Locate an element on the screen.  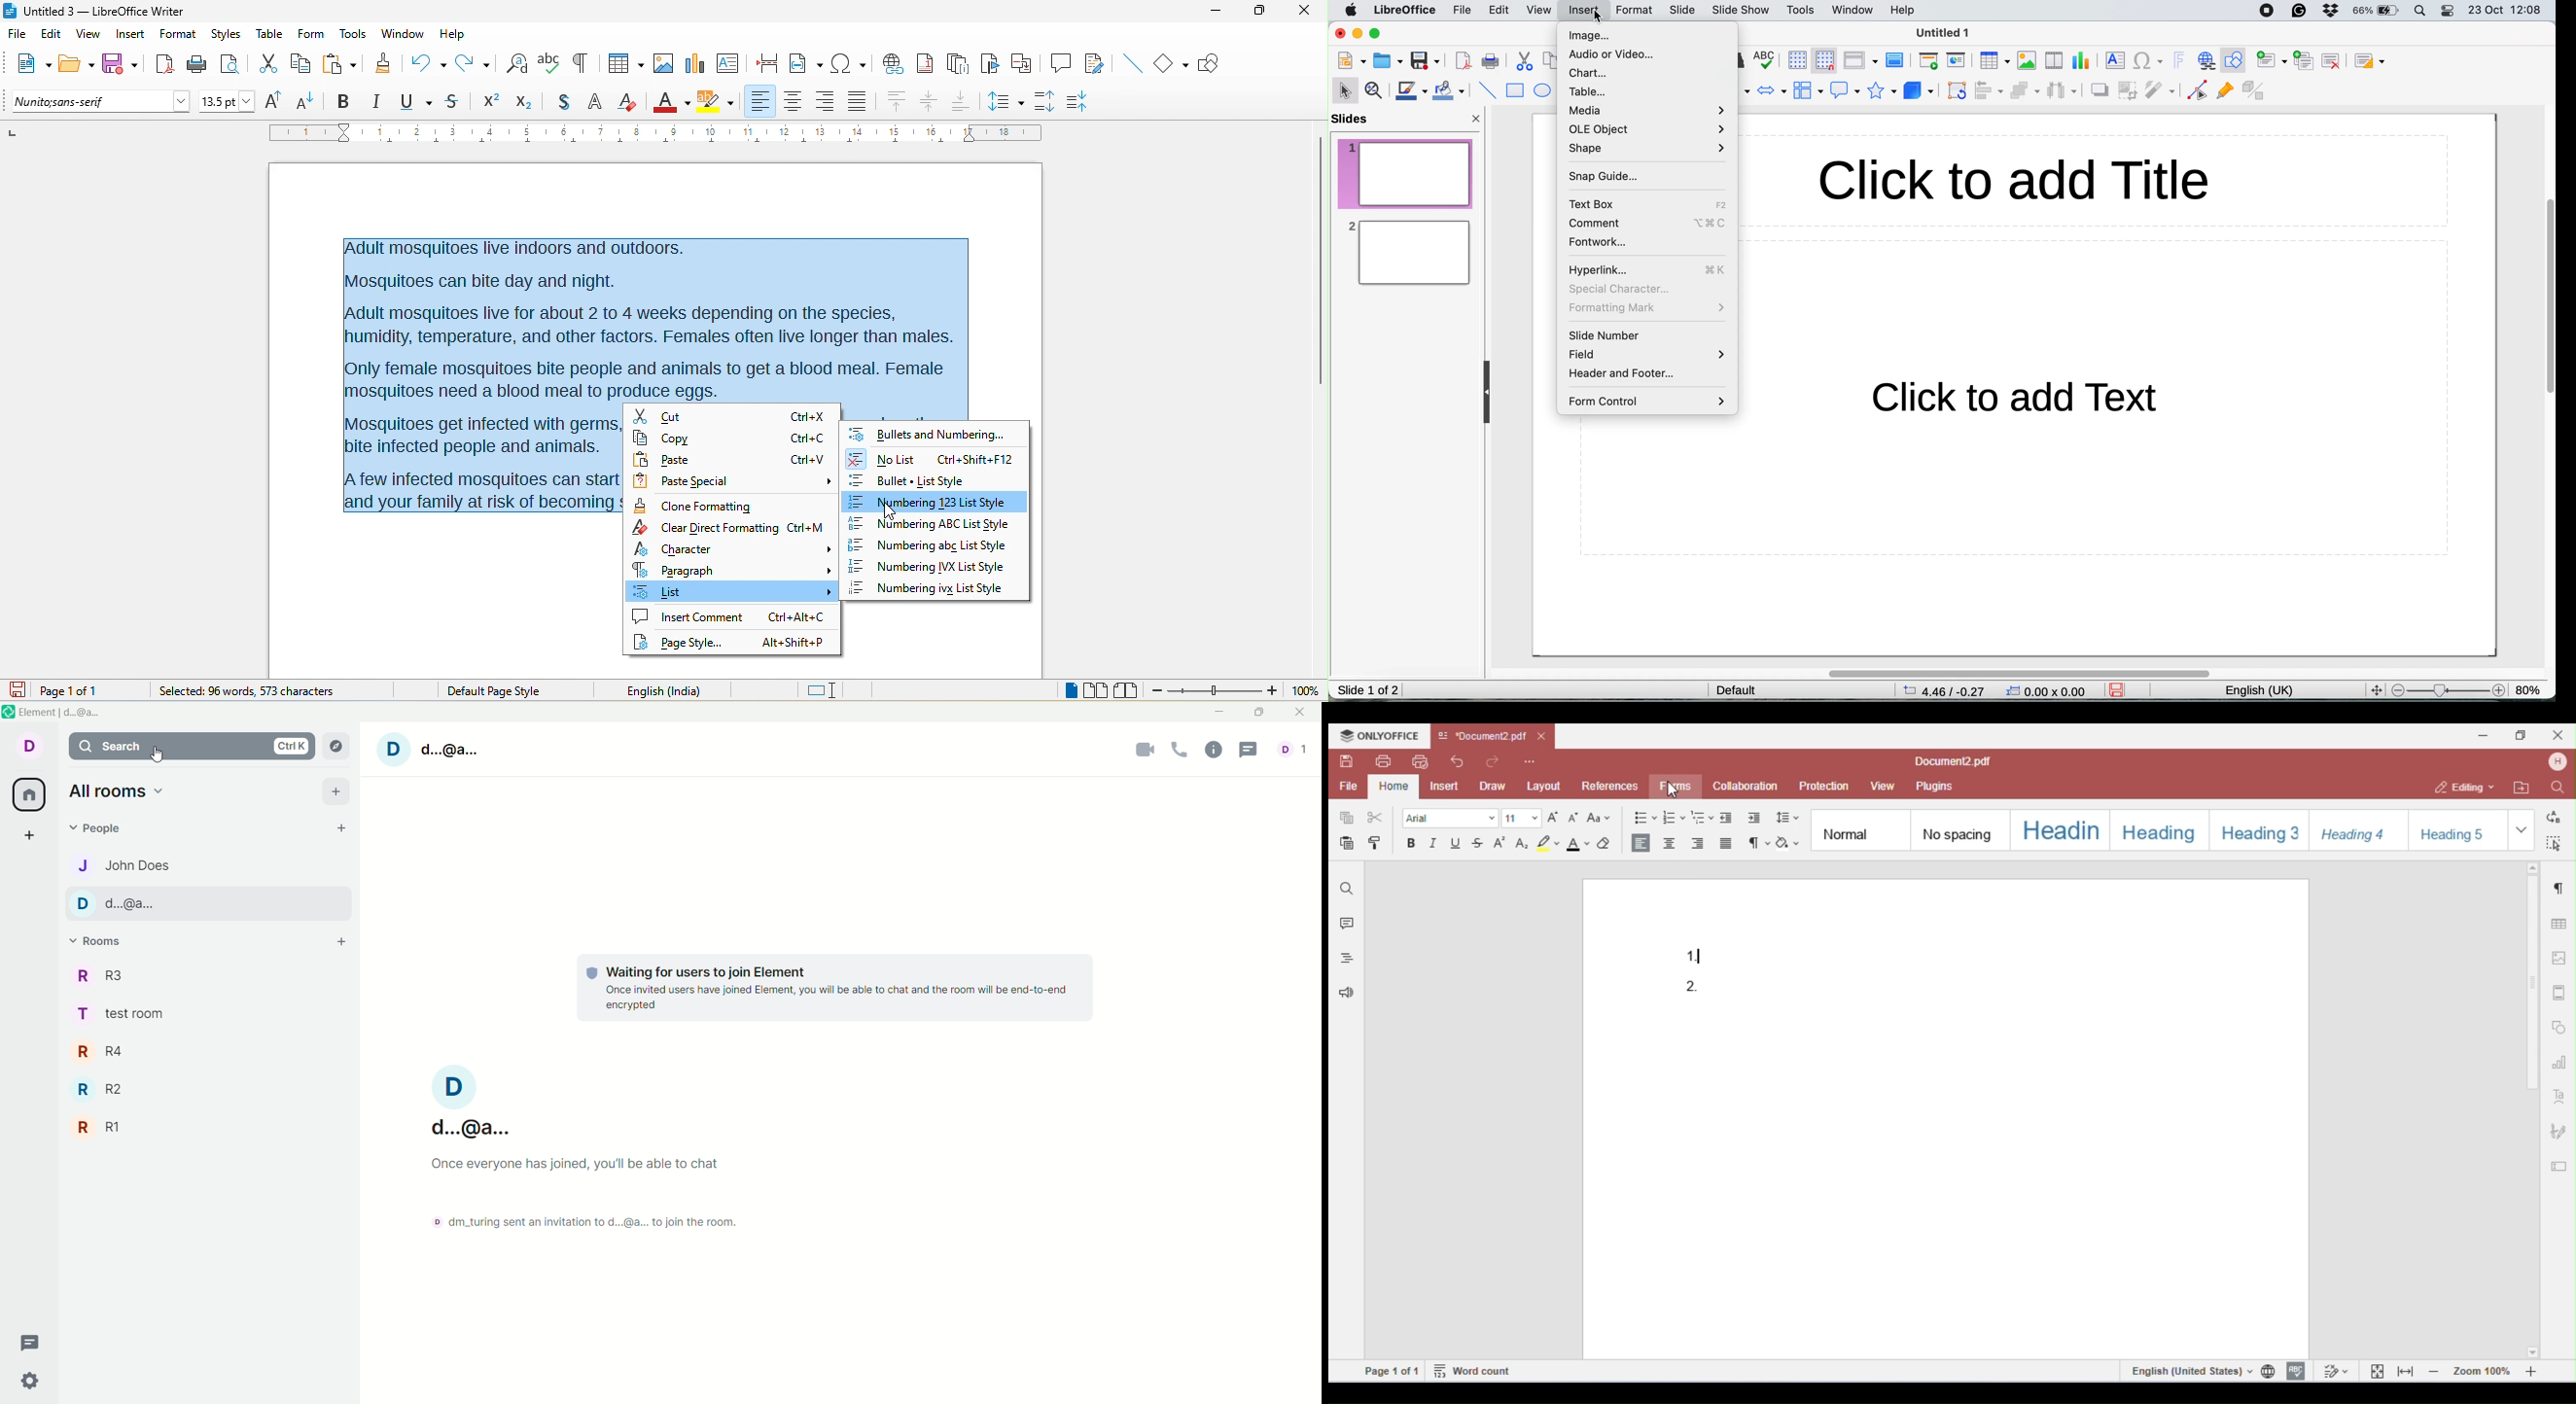
R2  is located at coordinates (208, 1089).